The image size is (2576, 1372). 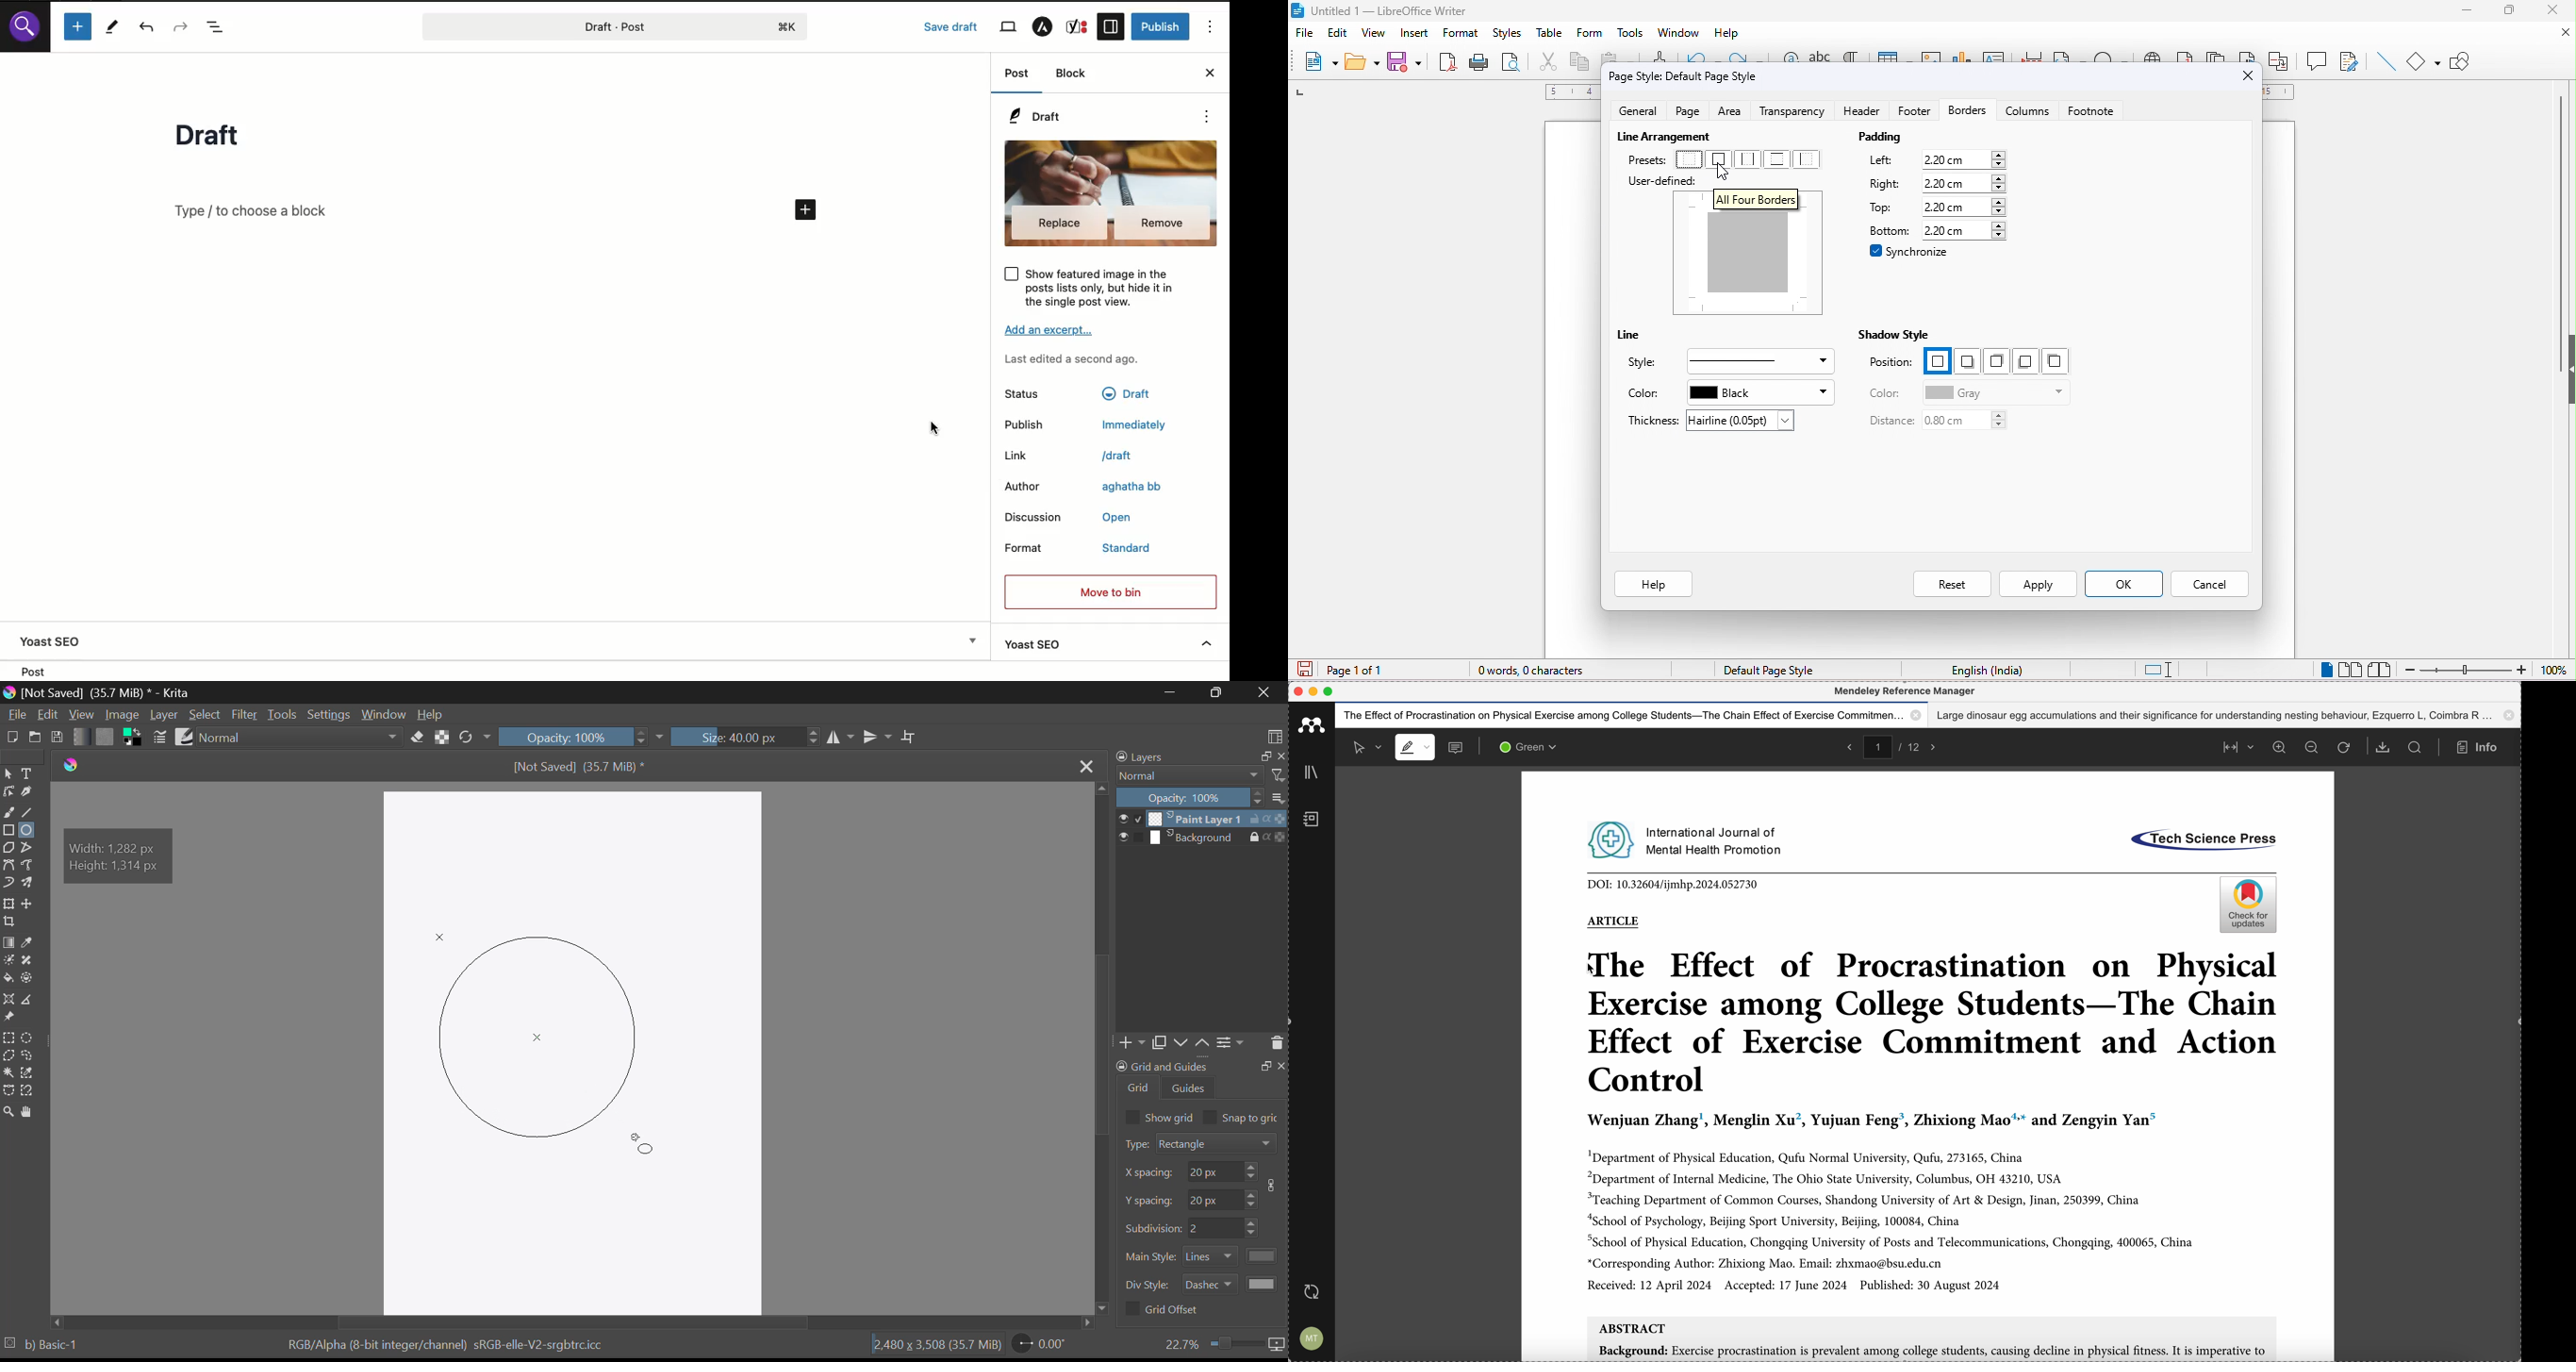 I want to click on select style, so click(x=1756, y=361).